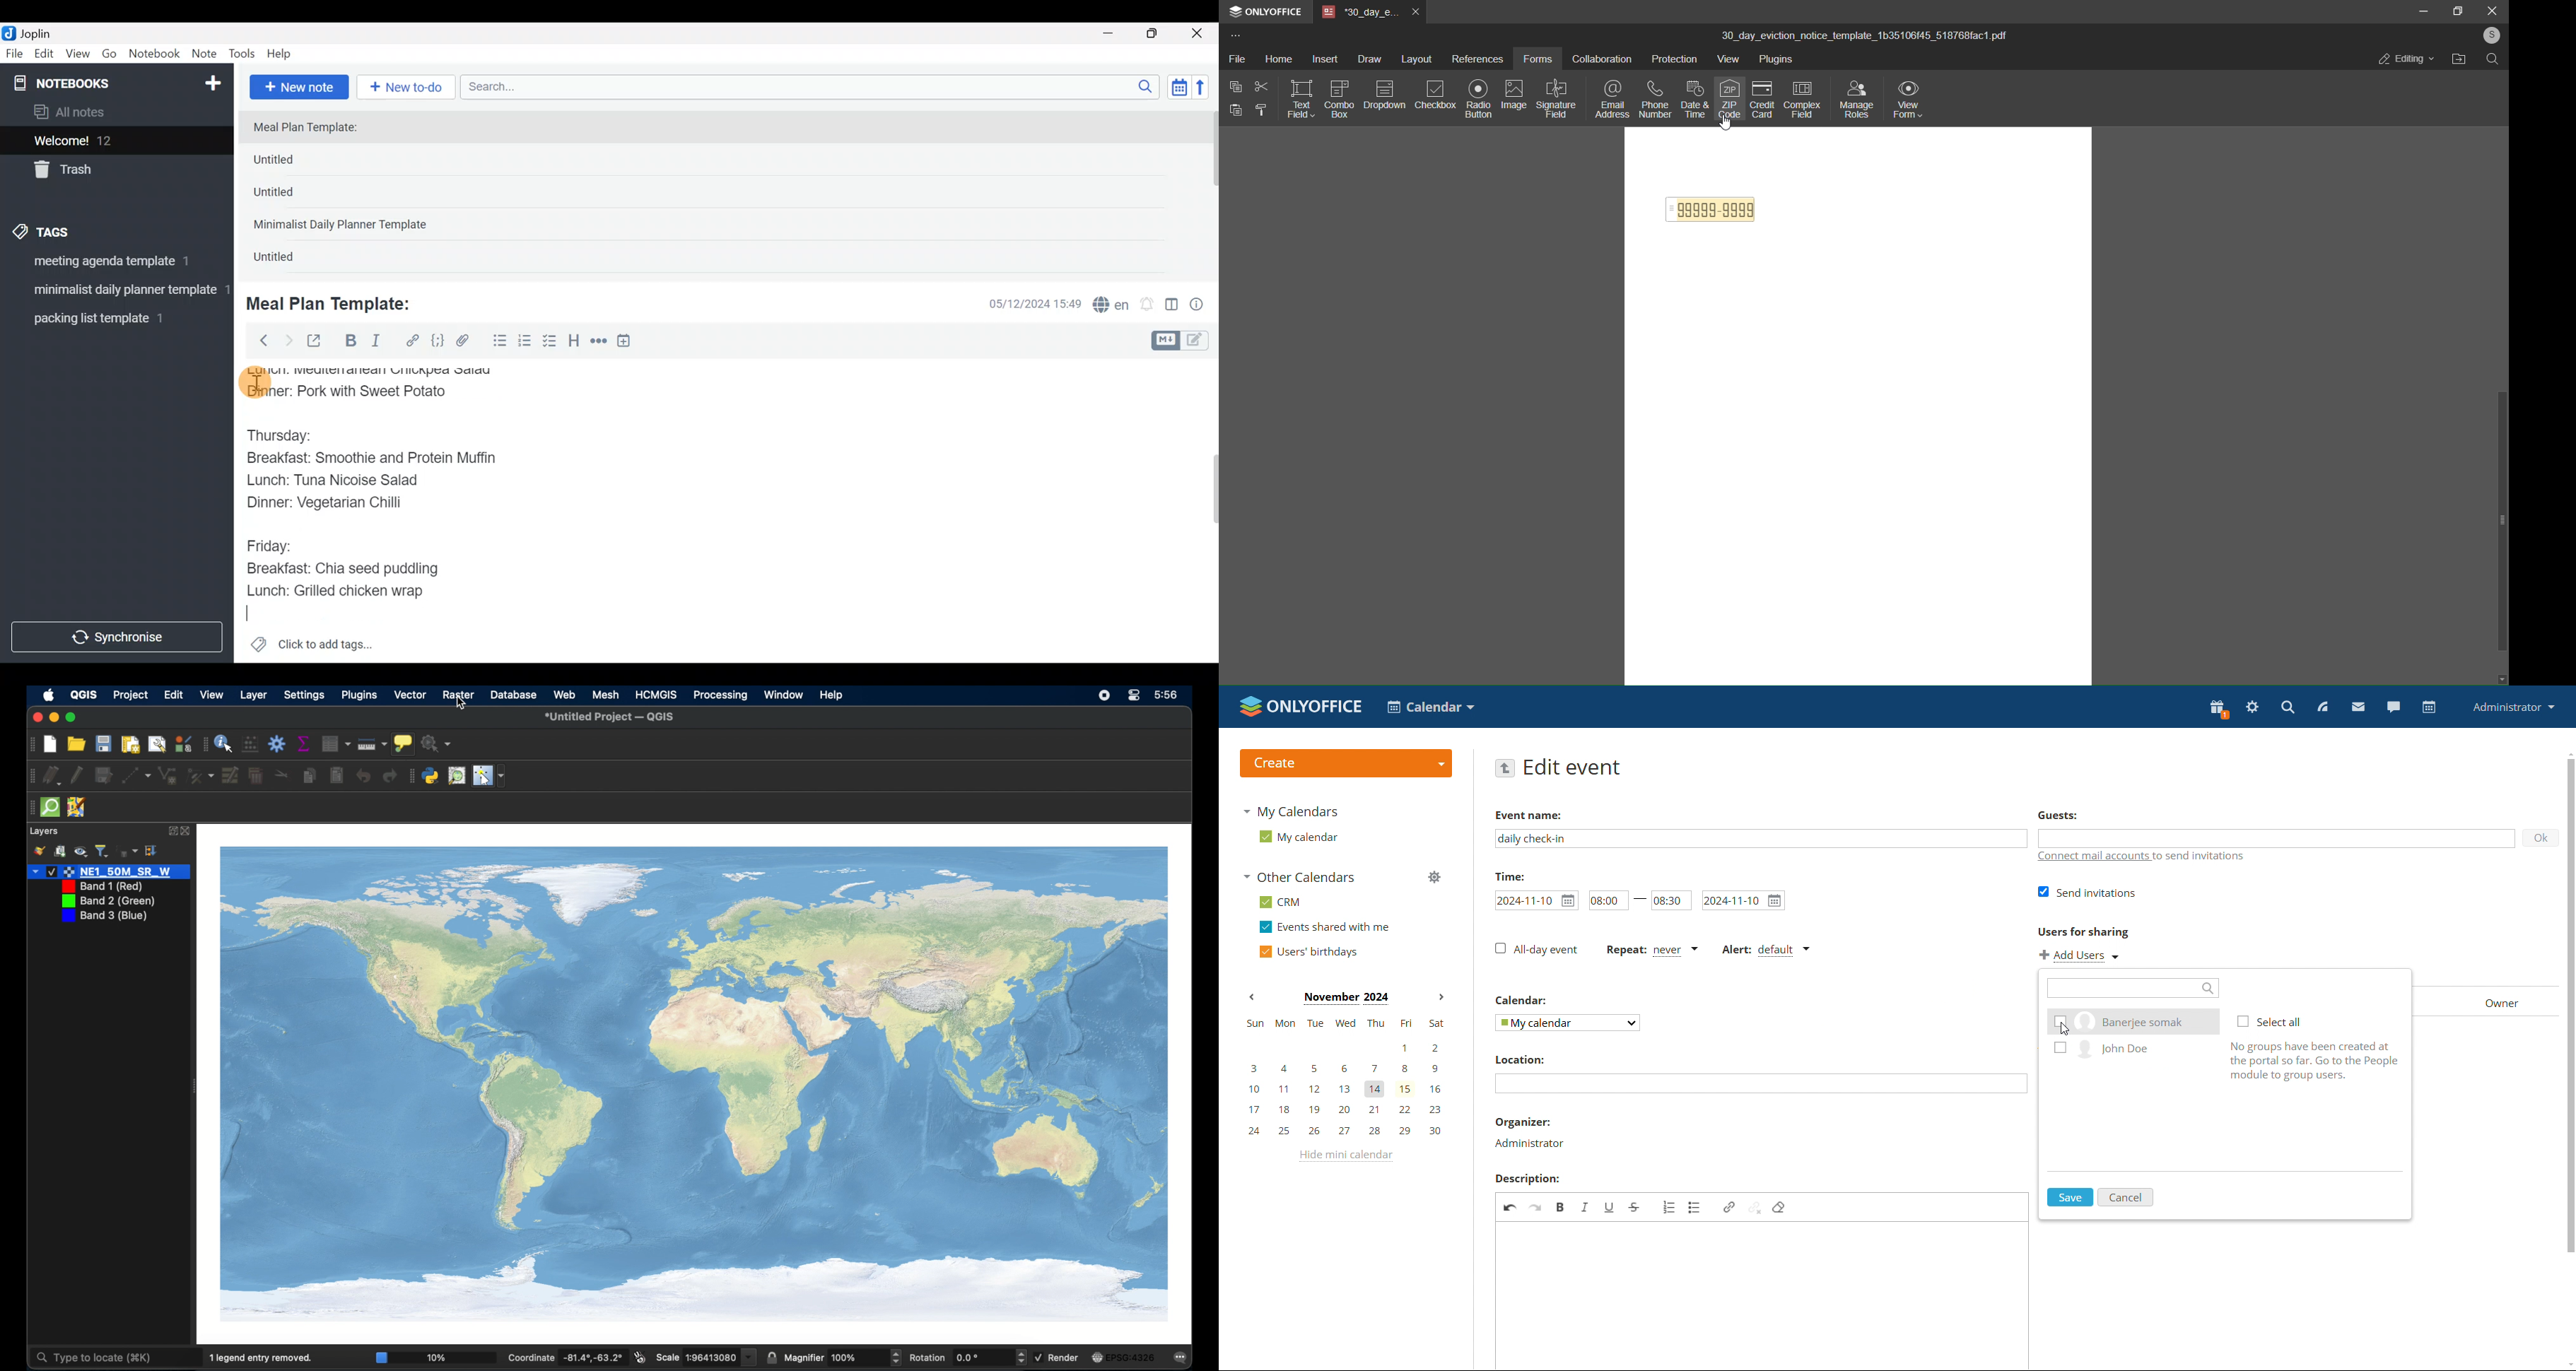 This screenshot has width=2576, height=1372. Describe the element at coordinates (1199, 34) in the screenshot. I see `Close` at that location.